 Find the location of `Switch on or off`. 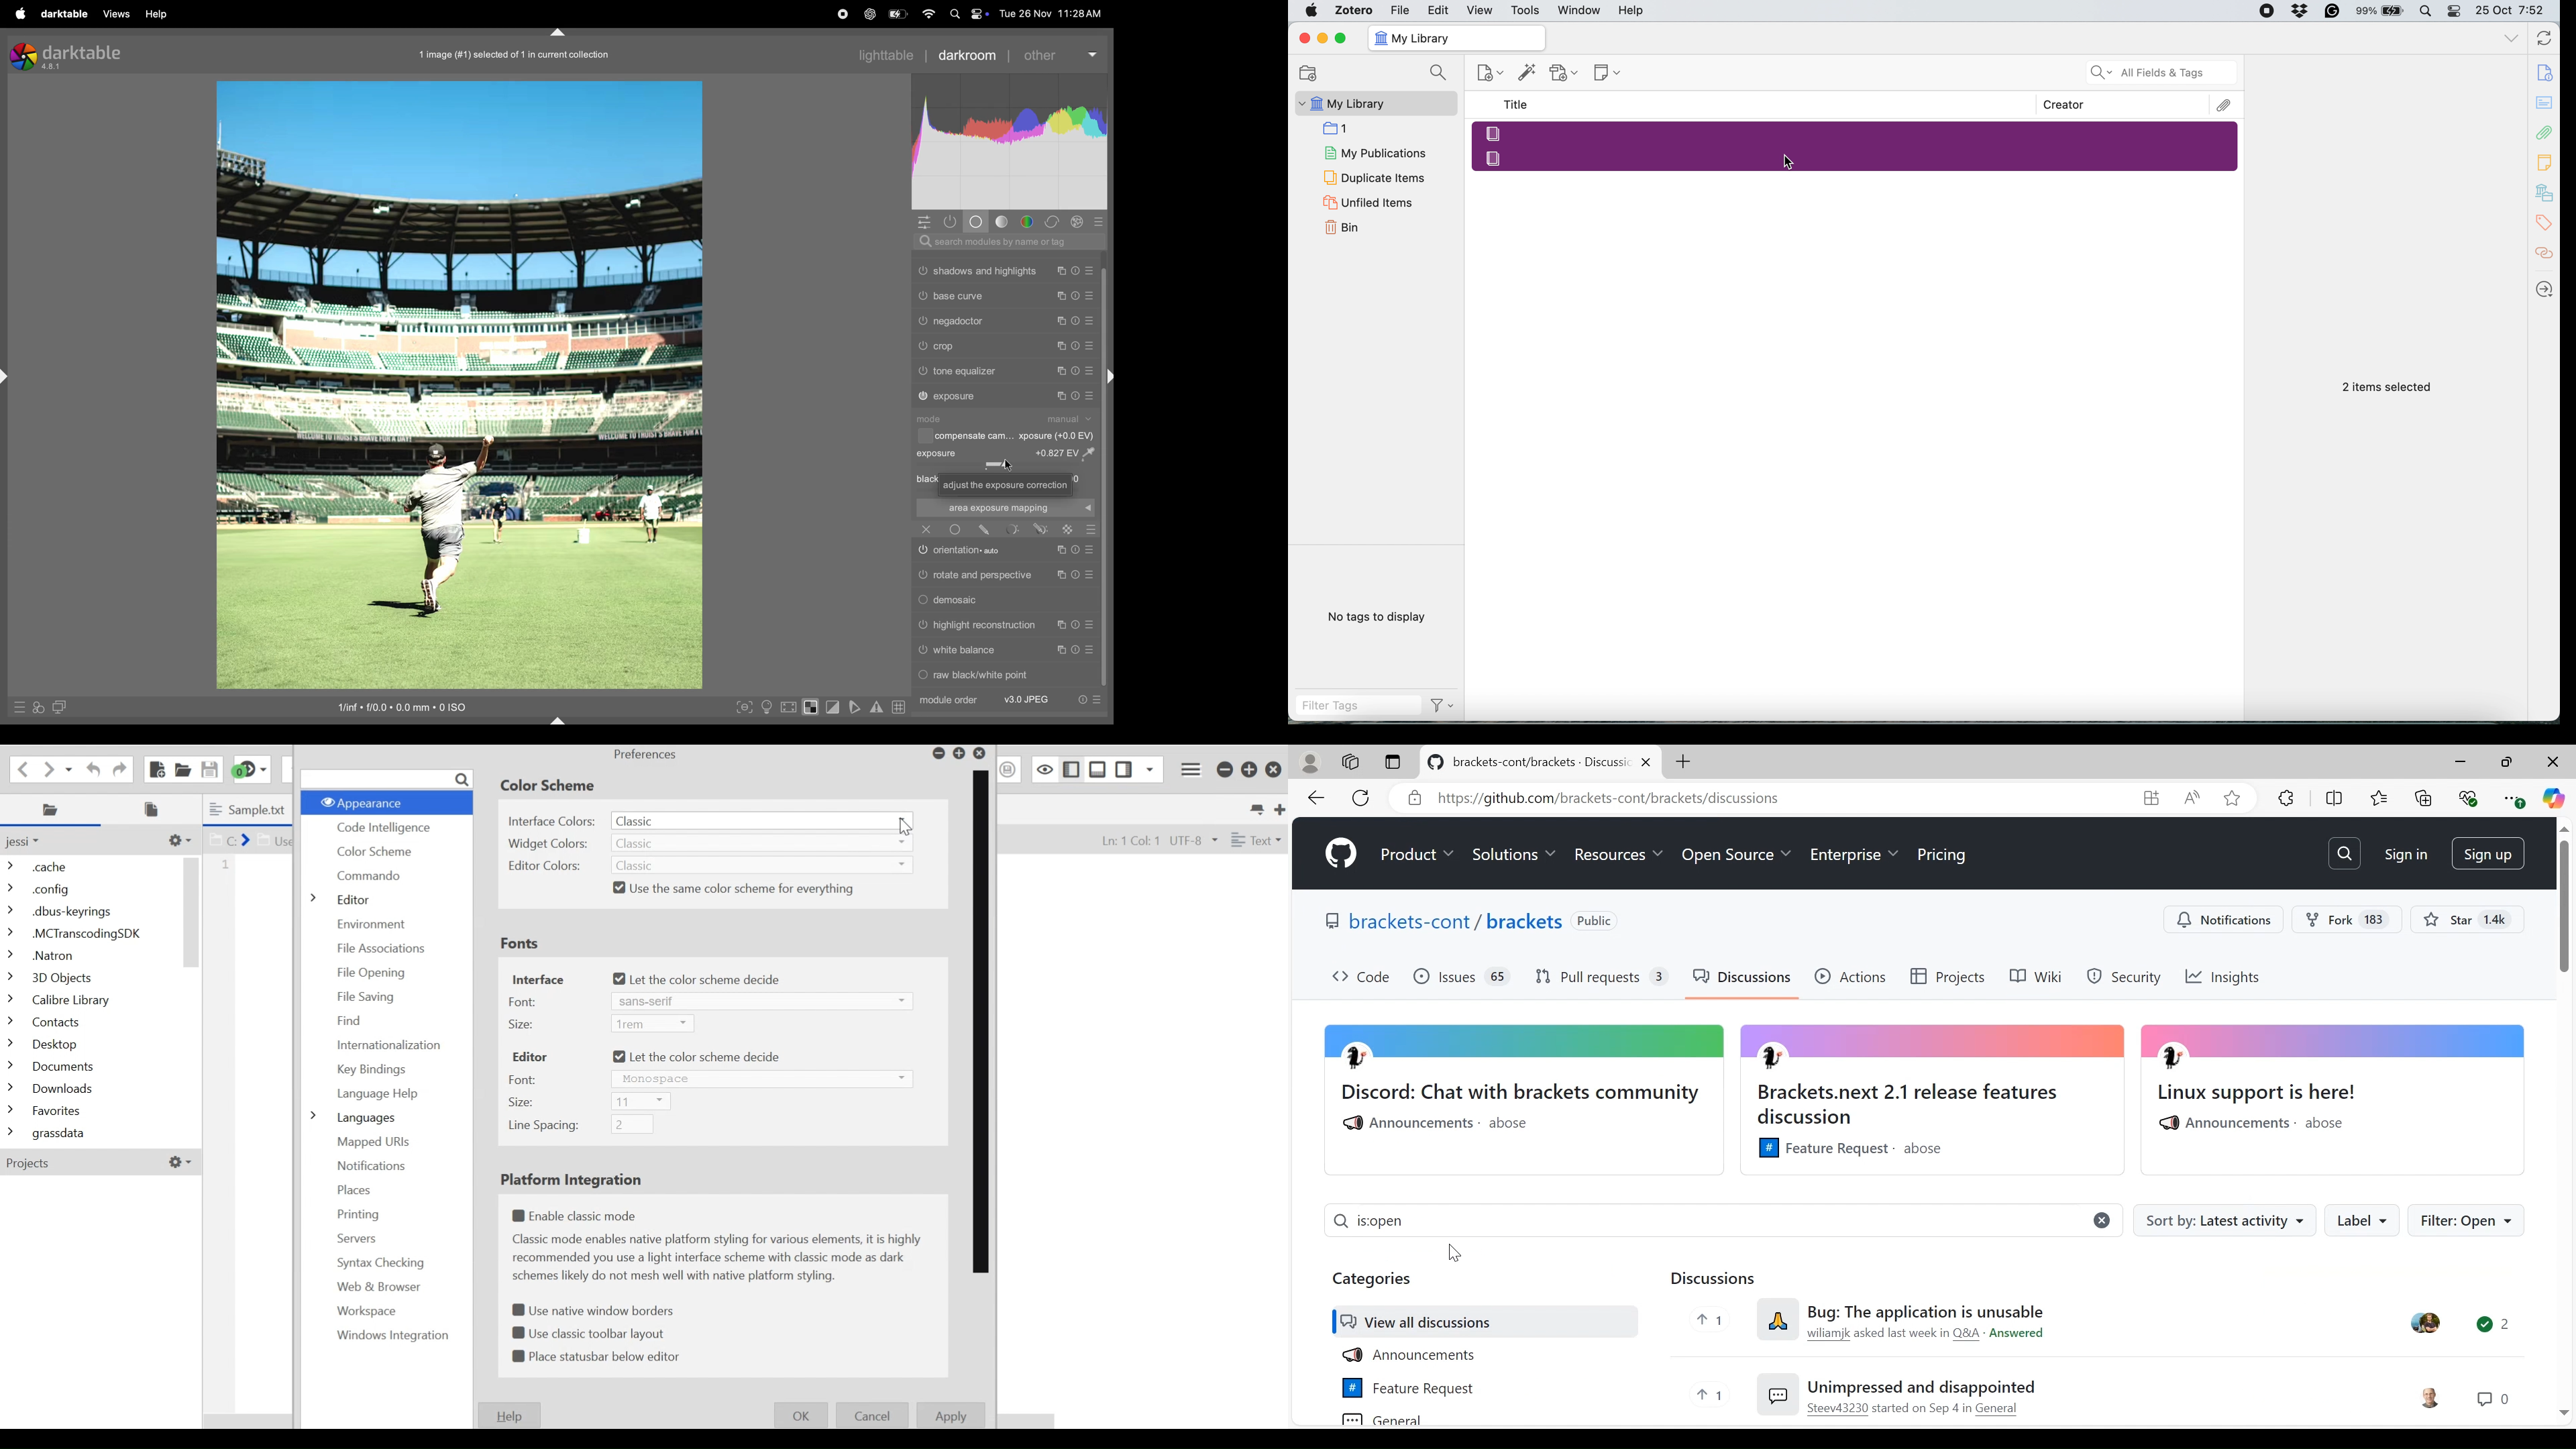

Switch on or off is located at coordinates (955, 529).